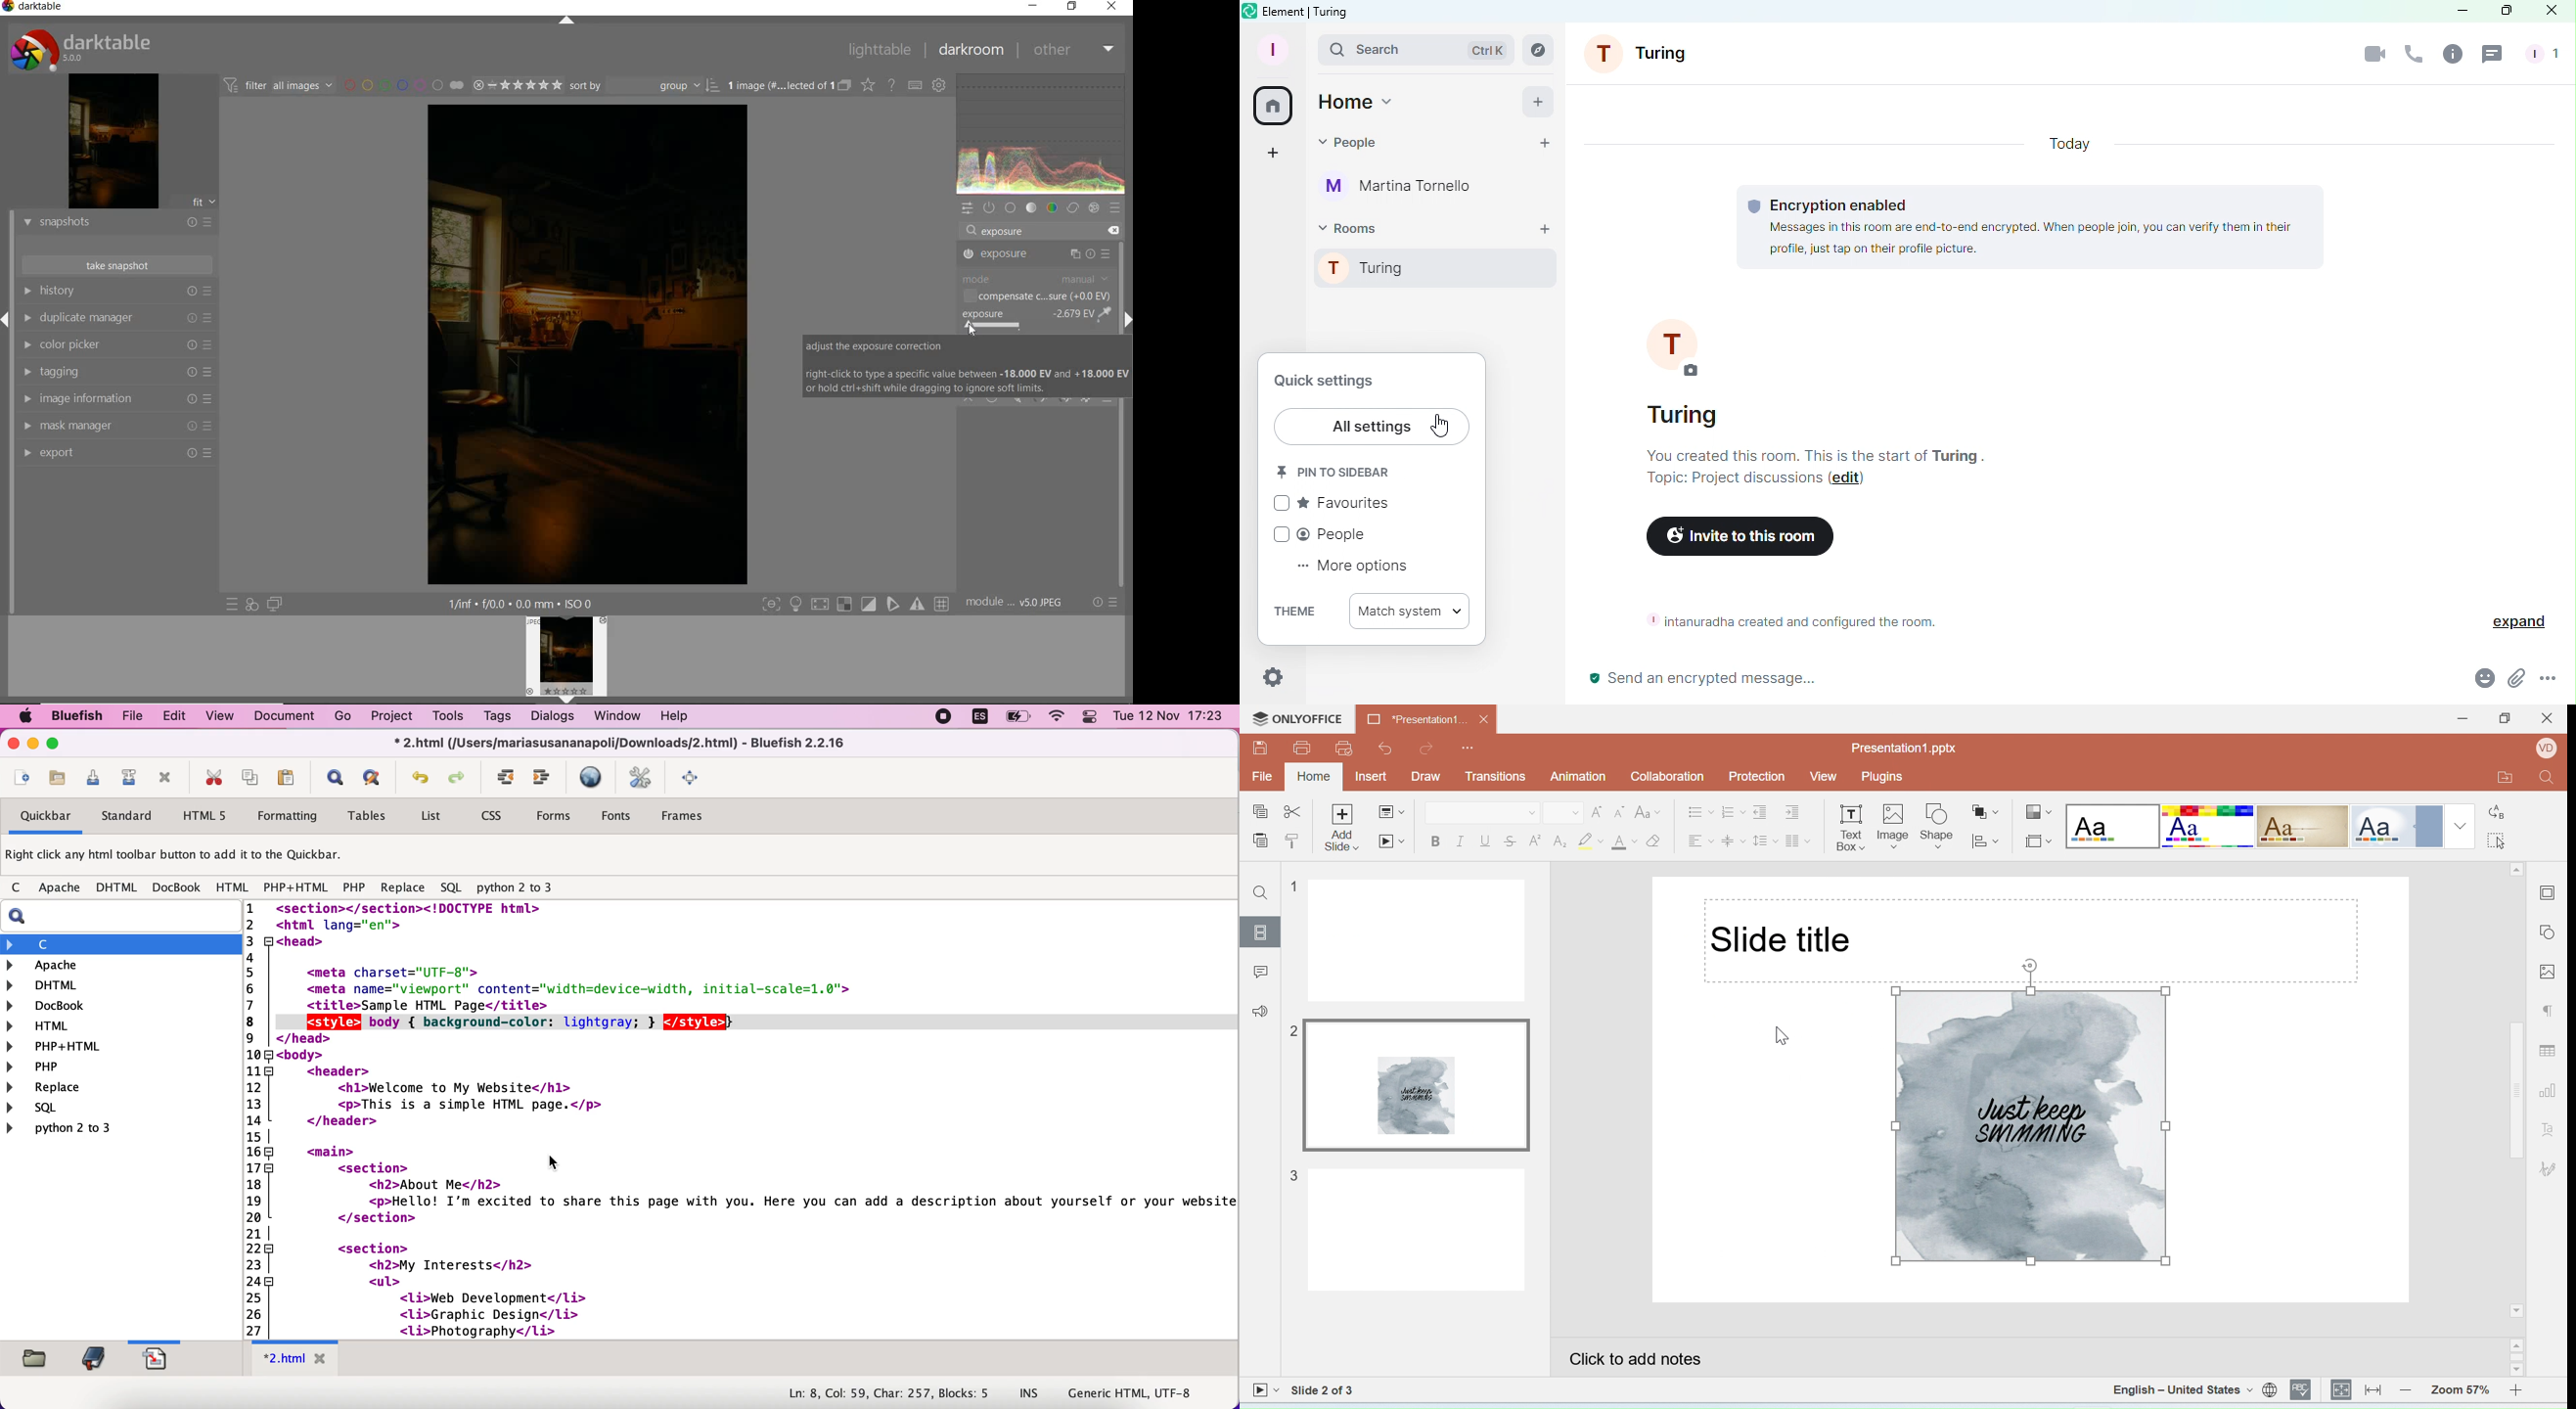  I want to click on exposure, so click(1037, 252).